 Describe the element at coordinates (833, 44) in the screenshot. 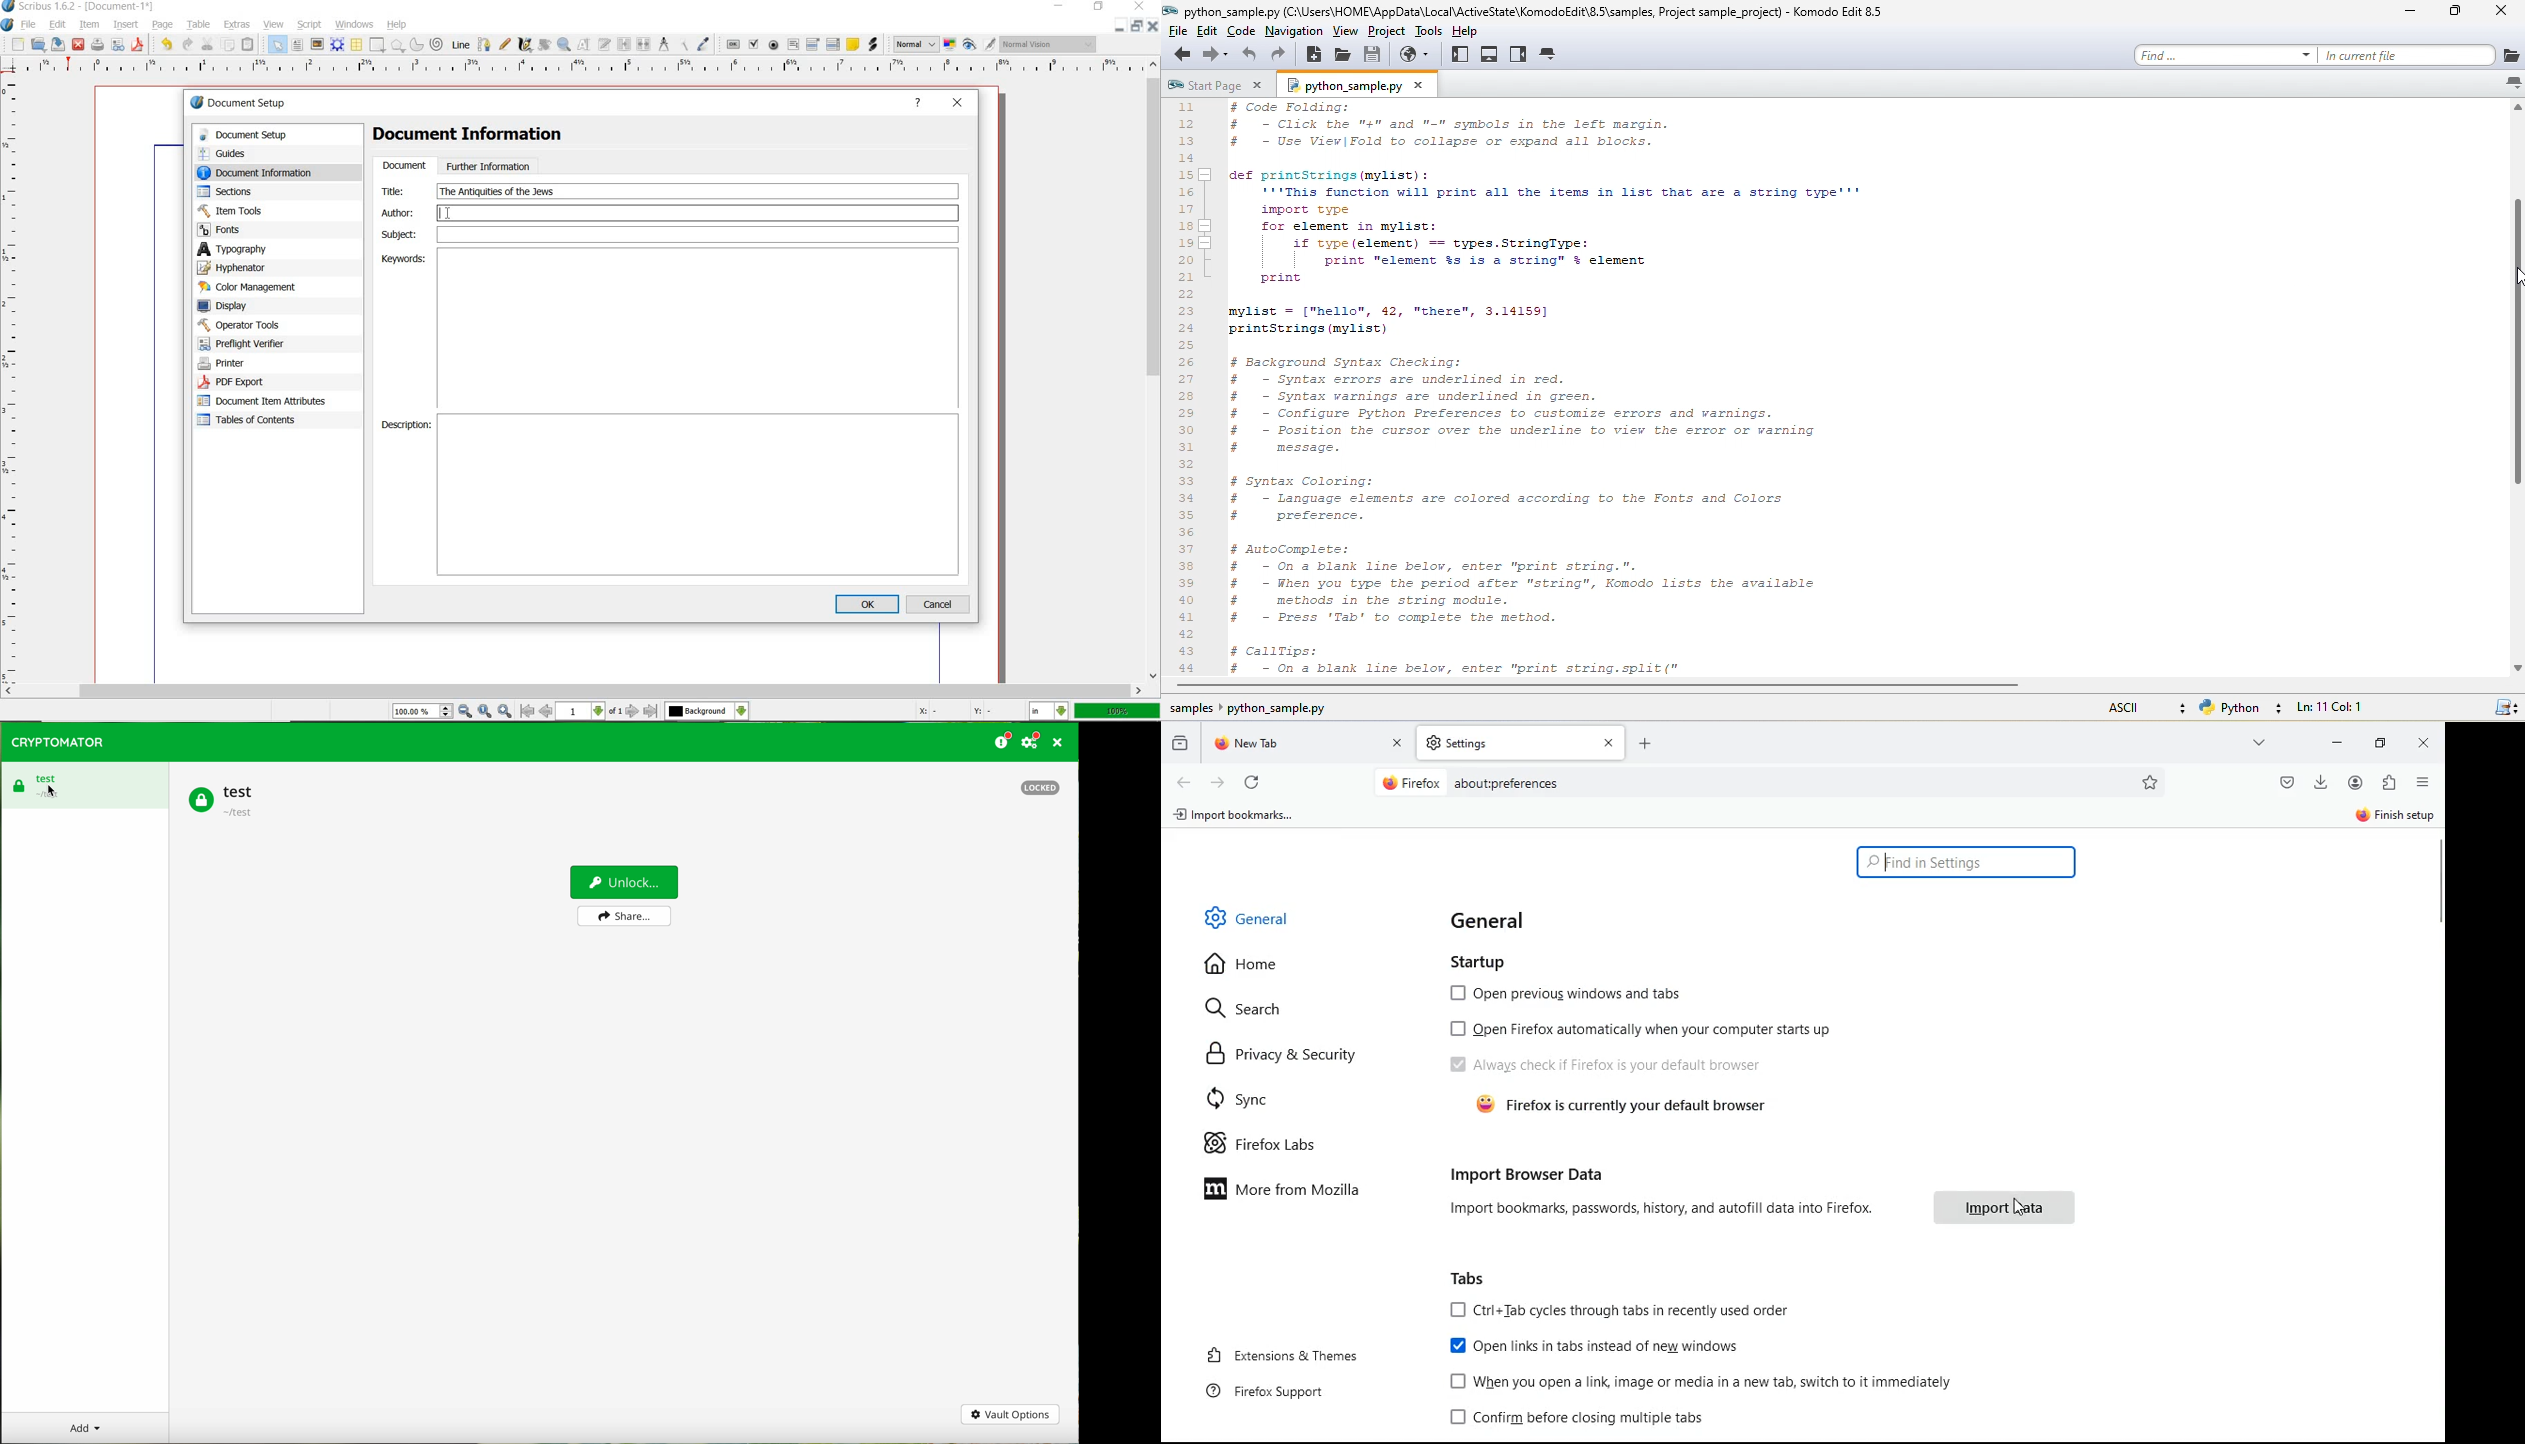

I see `pdf list box` at that location.